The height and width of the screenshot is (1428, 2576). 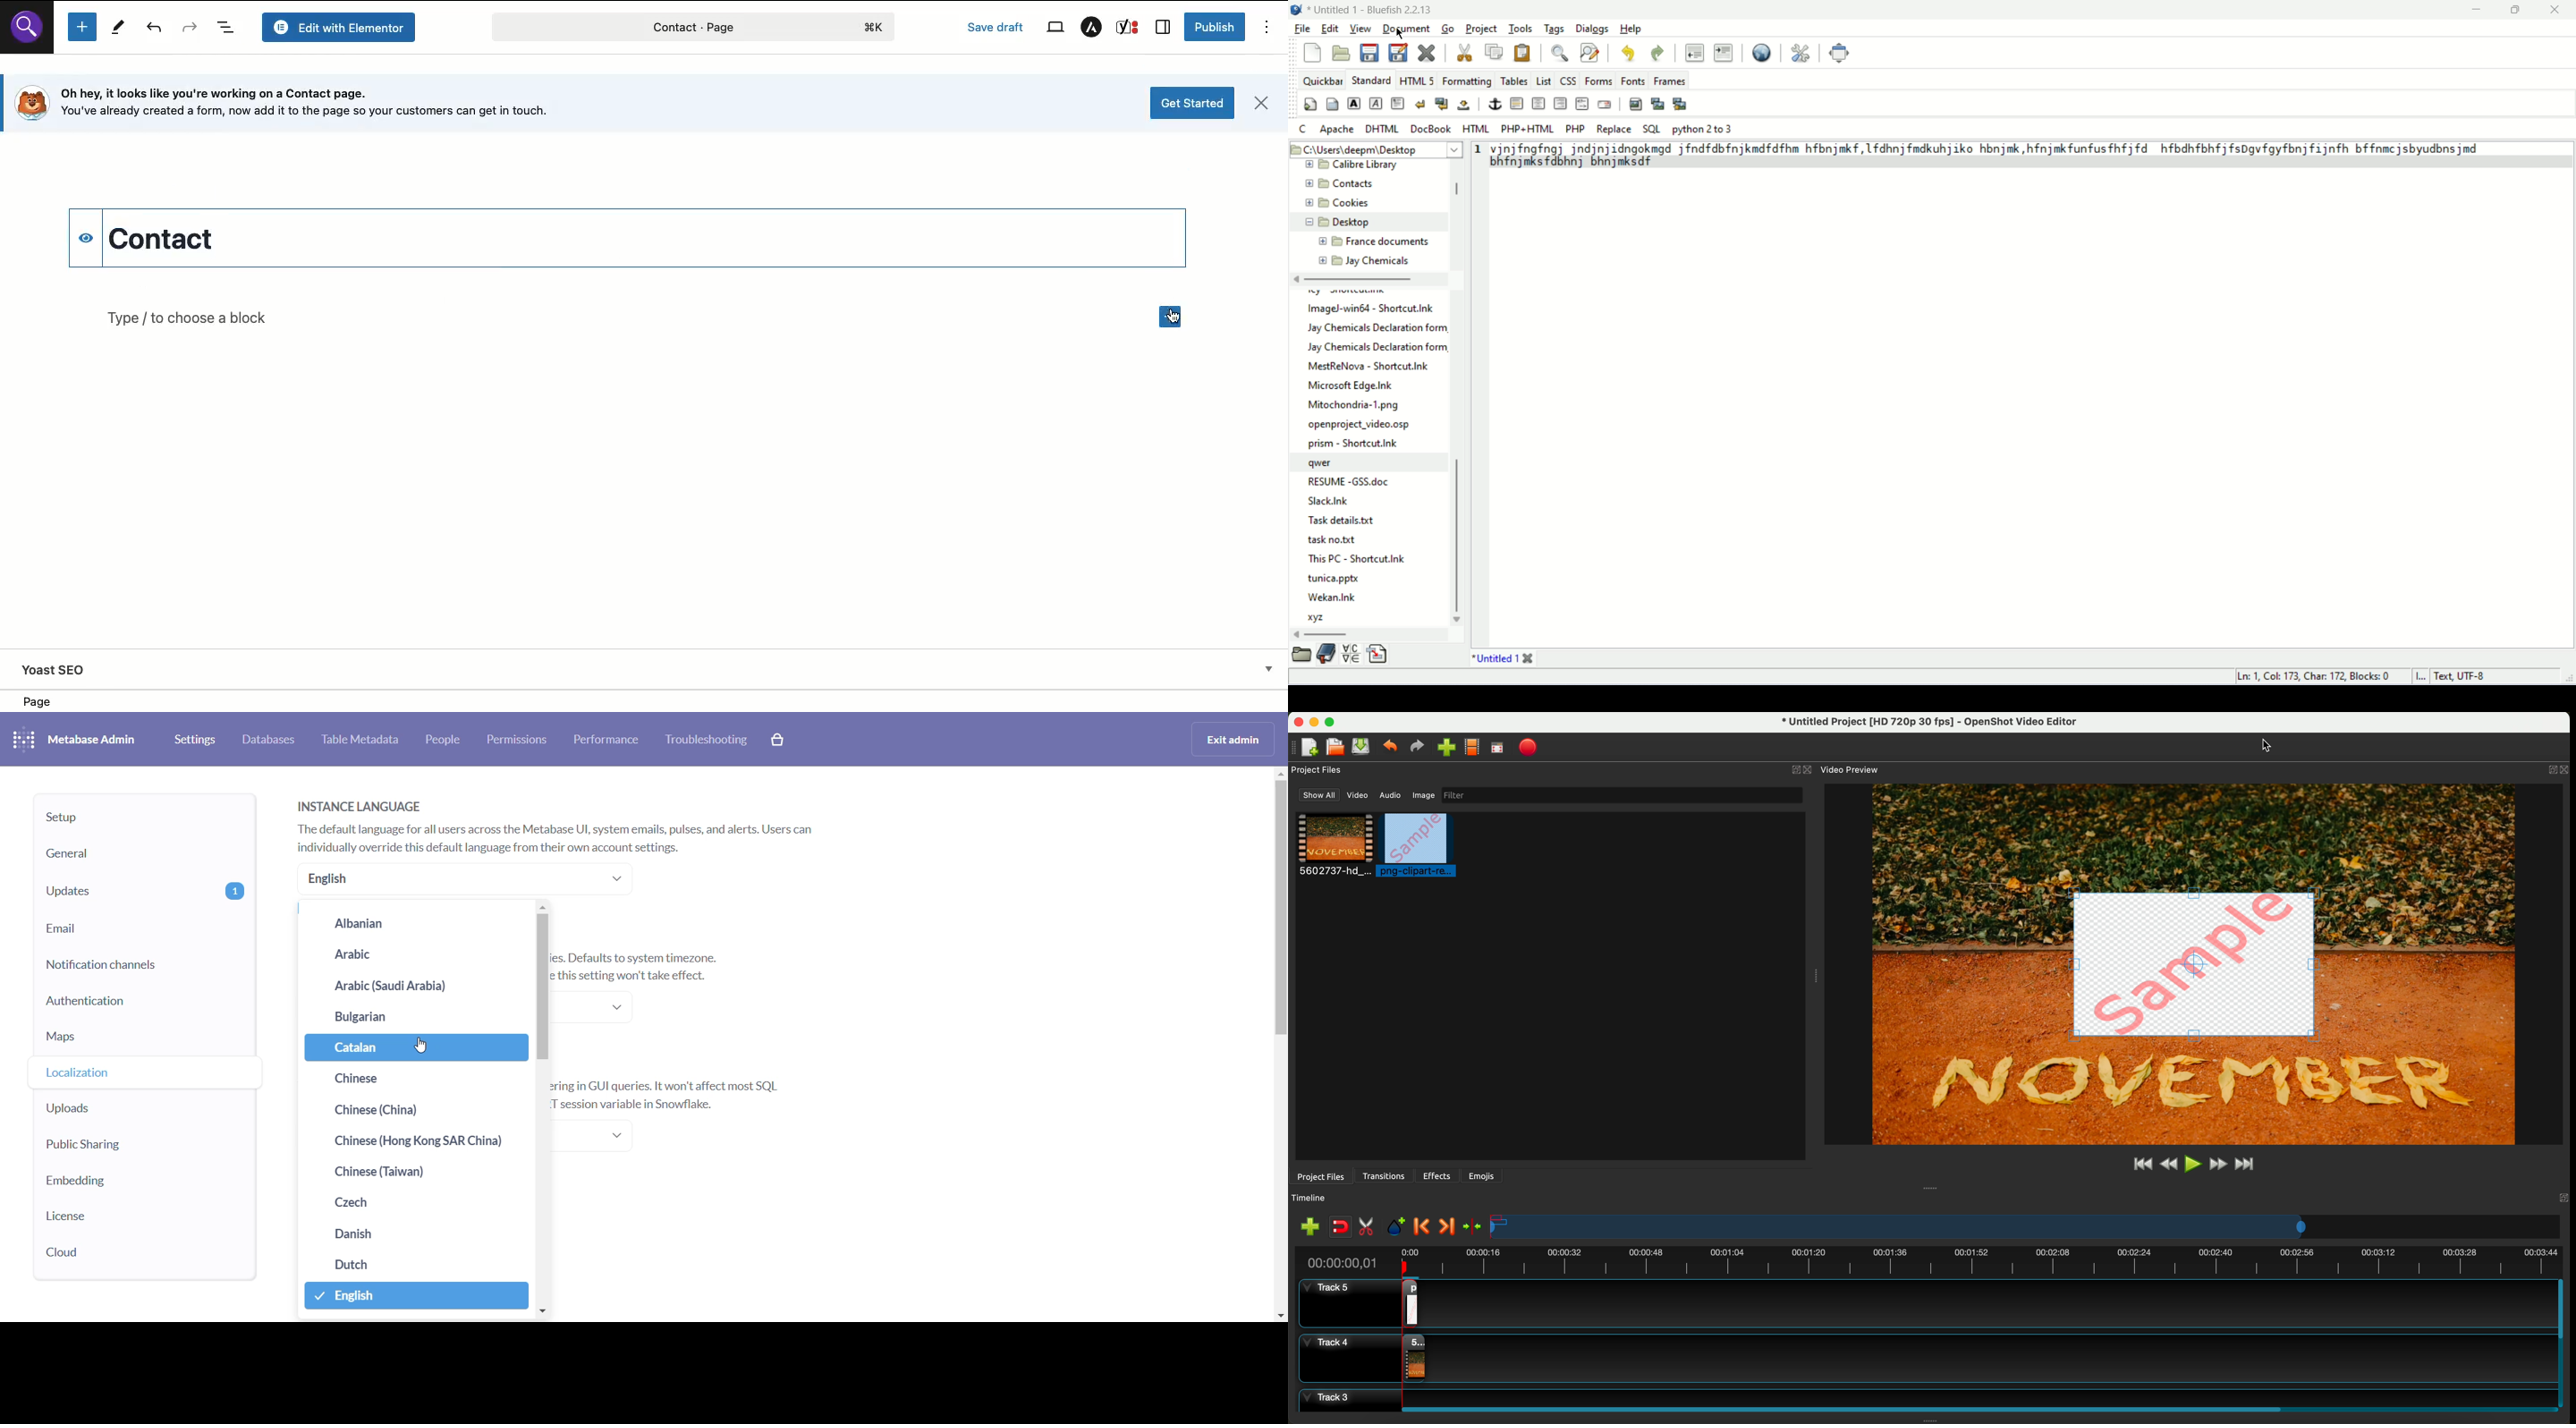 What do you see at coordinates (1326, 654) in the screenshot?
I see `bookmark` at bounding box center [1326, 654].